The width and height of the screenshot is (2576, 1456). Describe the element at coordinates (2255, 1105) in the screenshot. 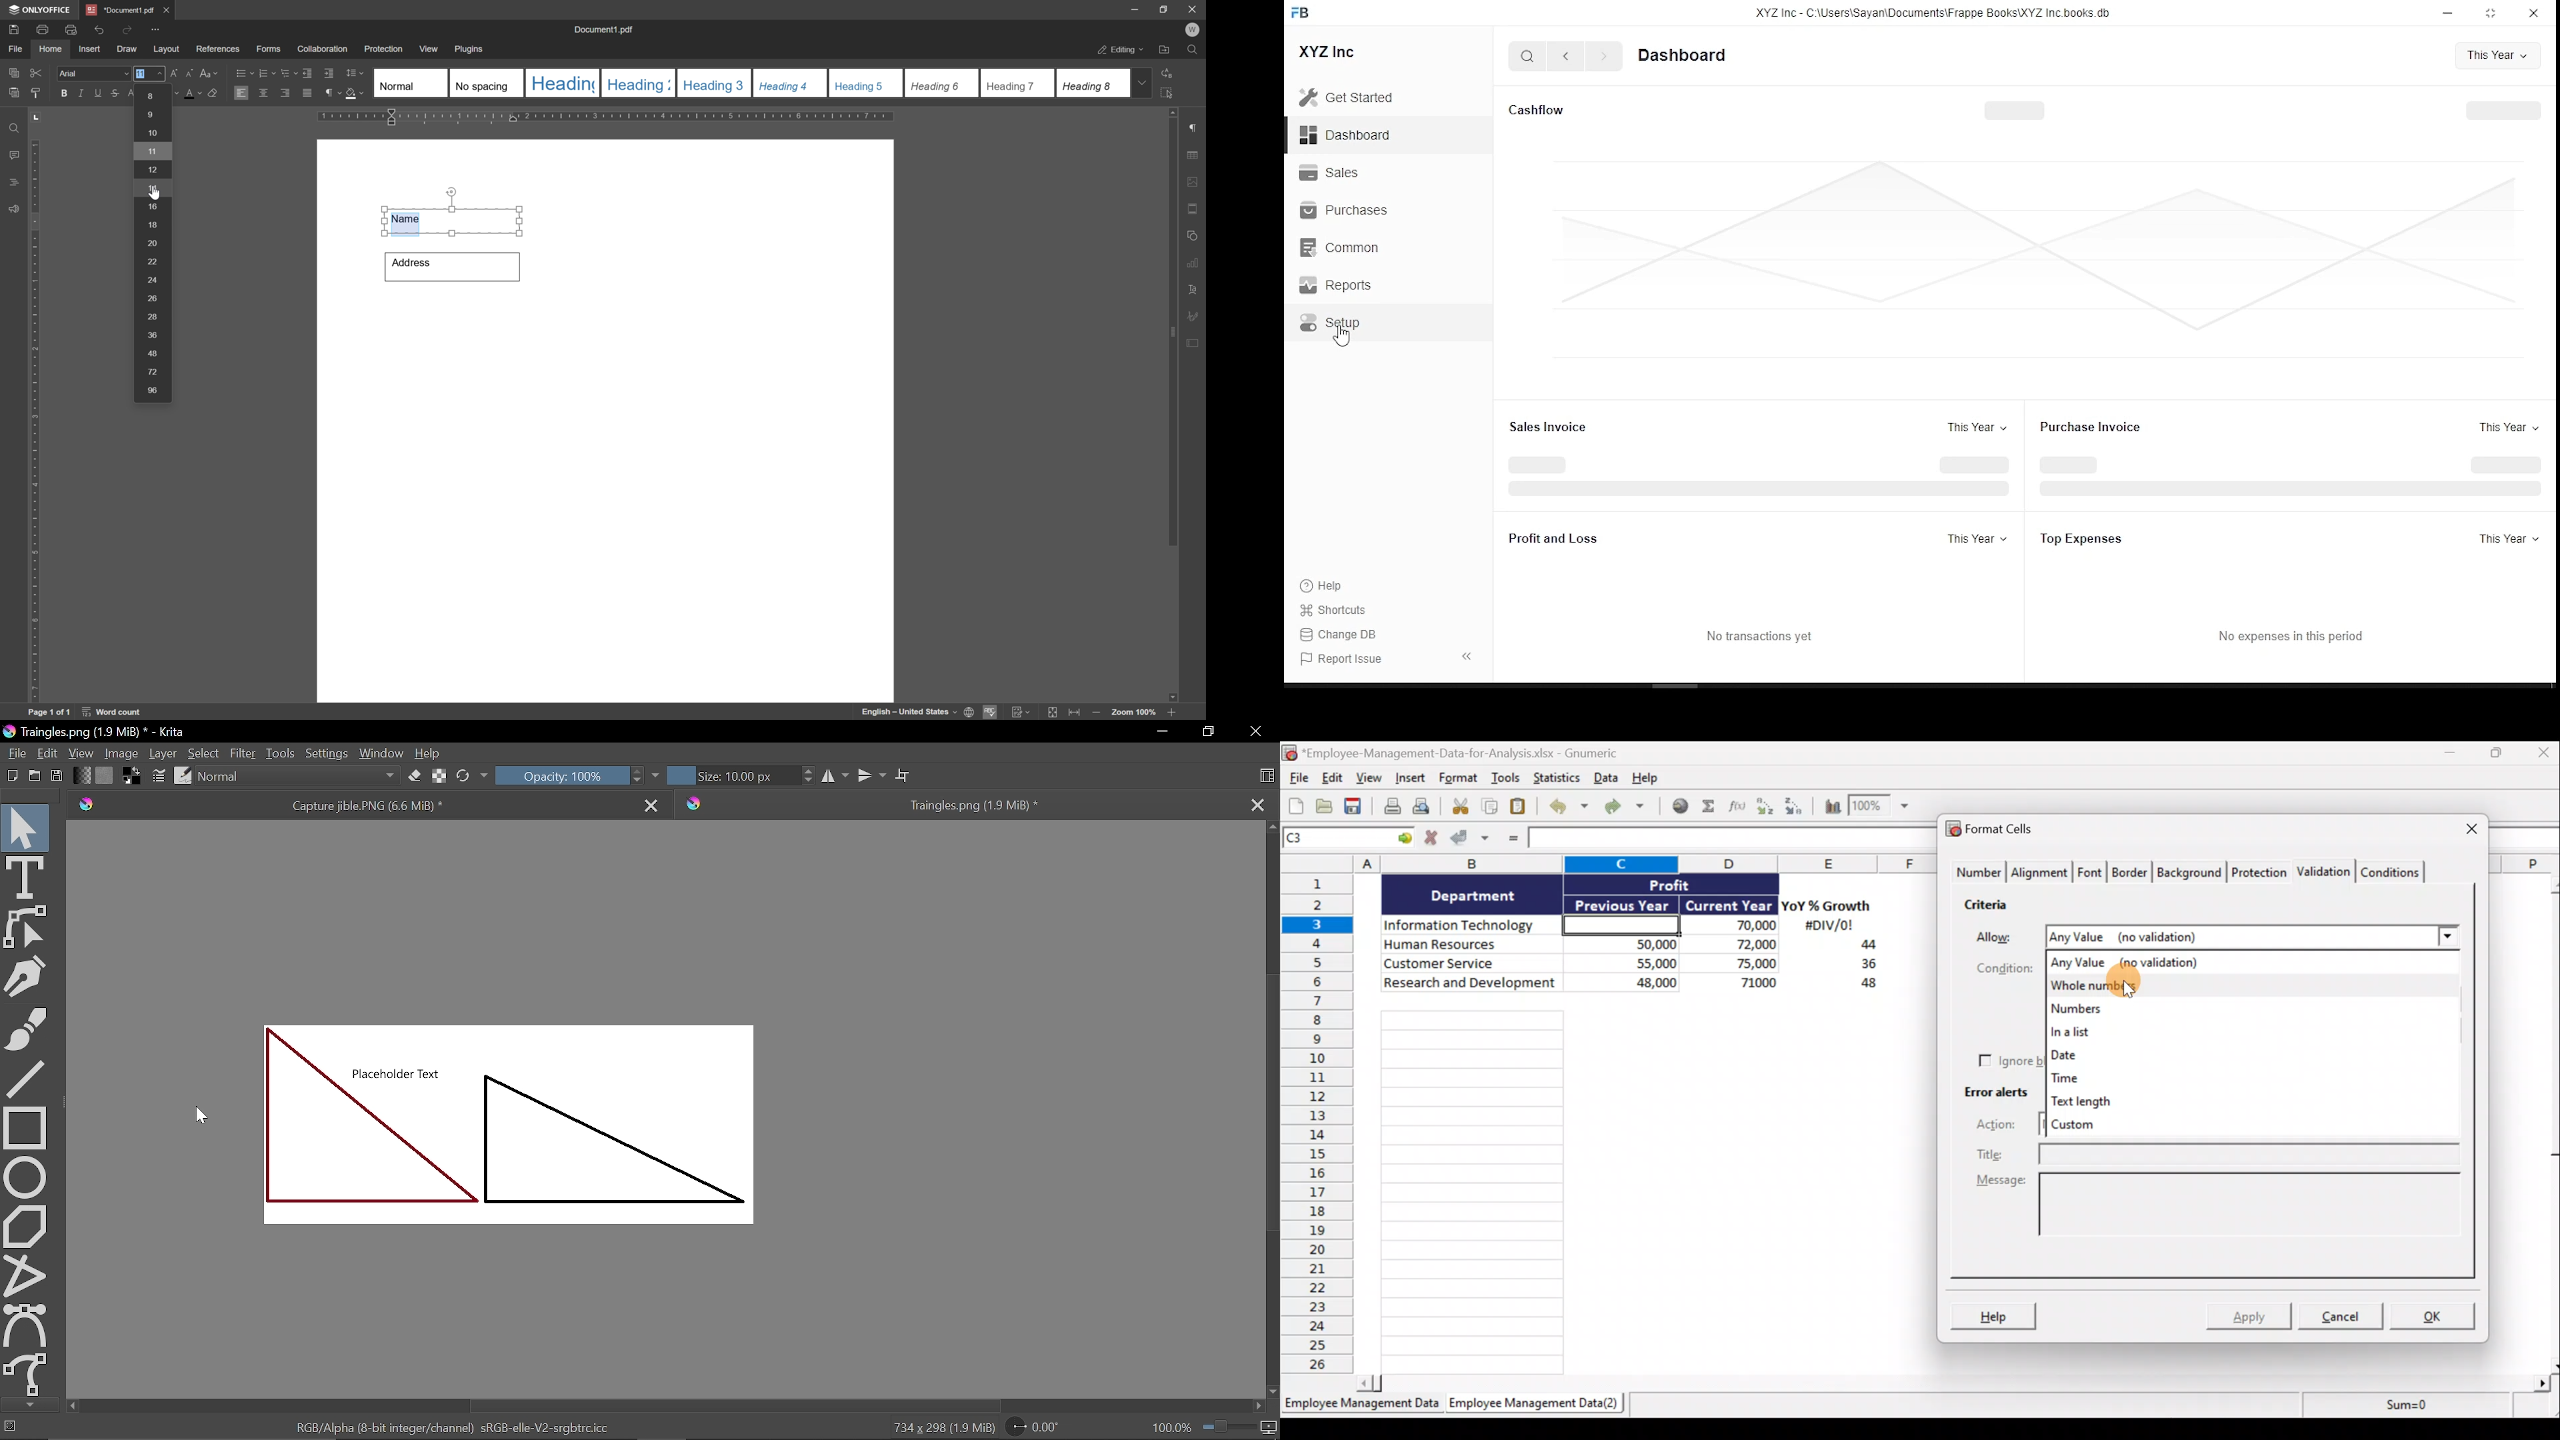

I see `Text length` at that location.